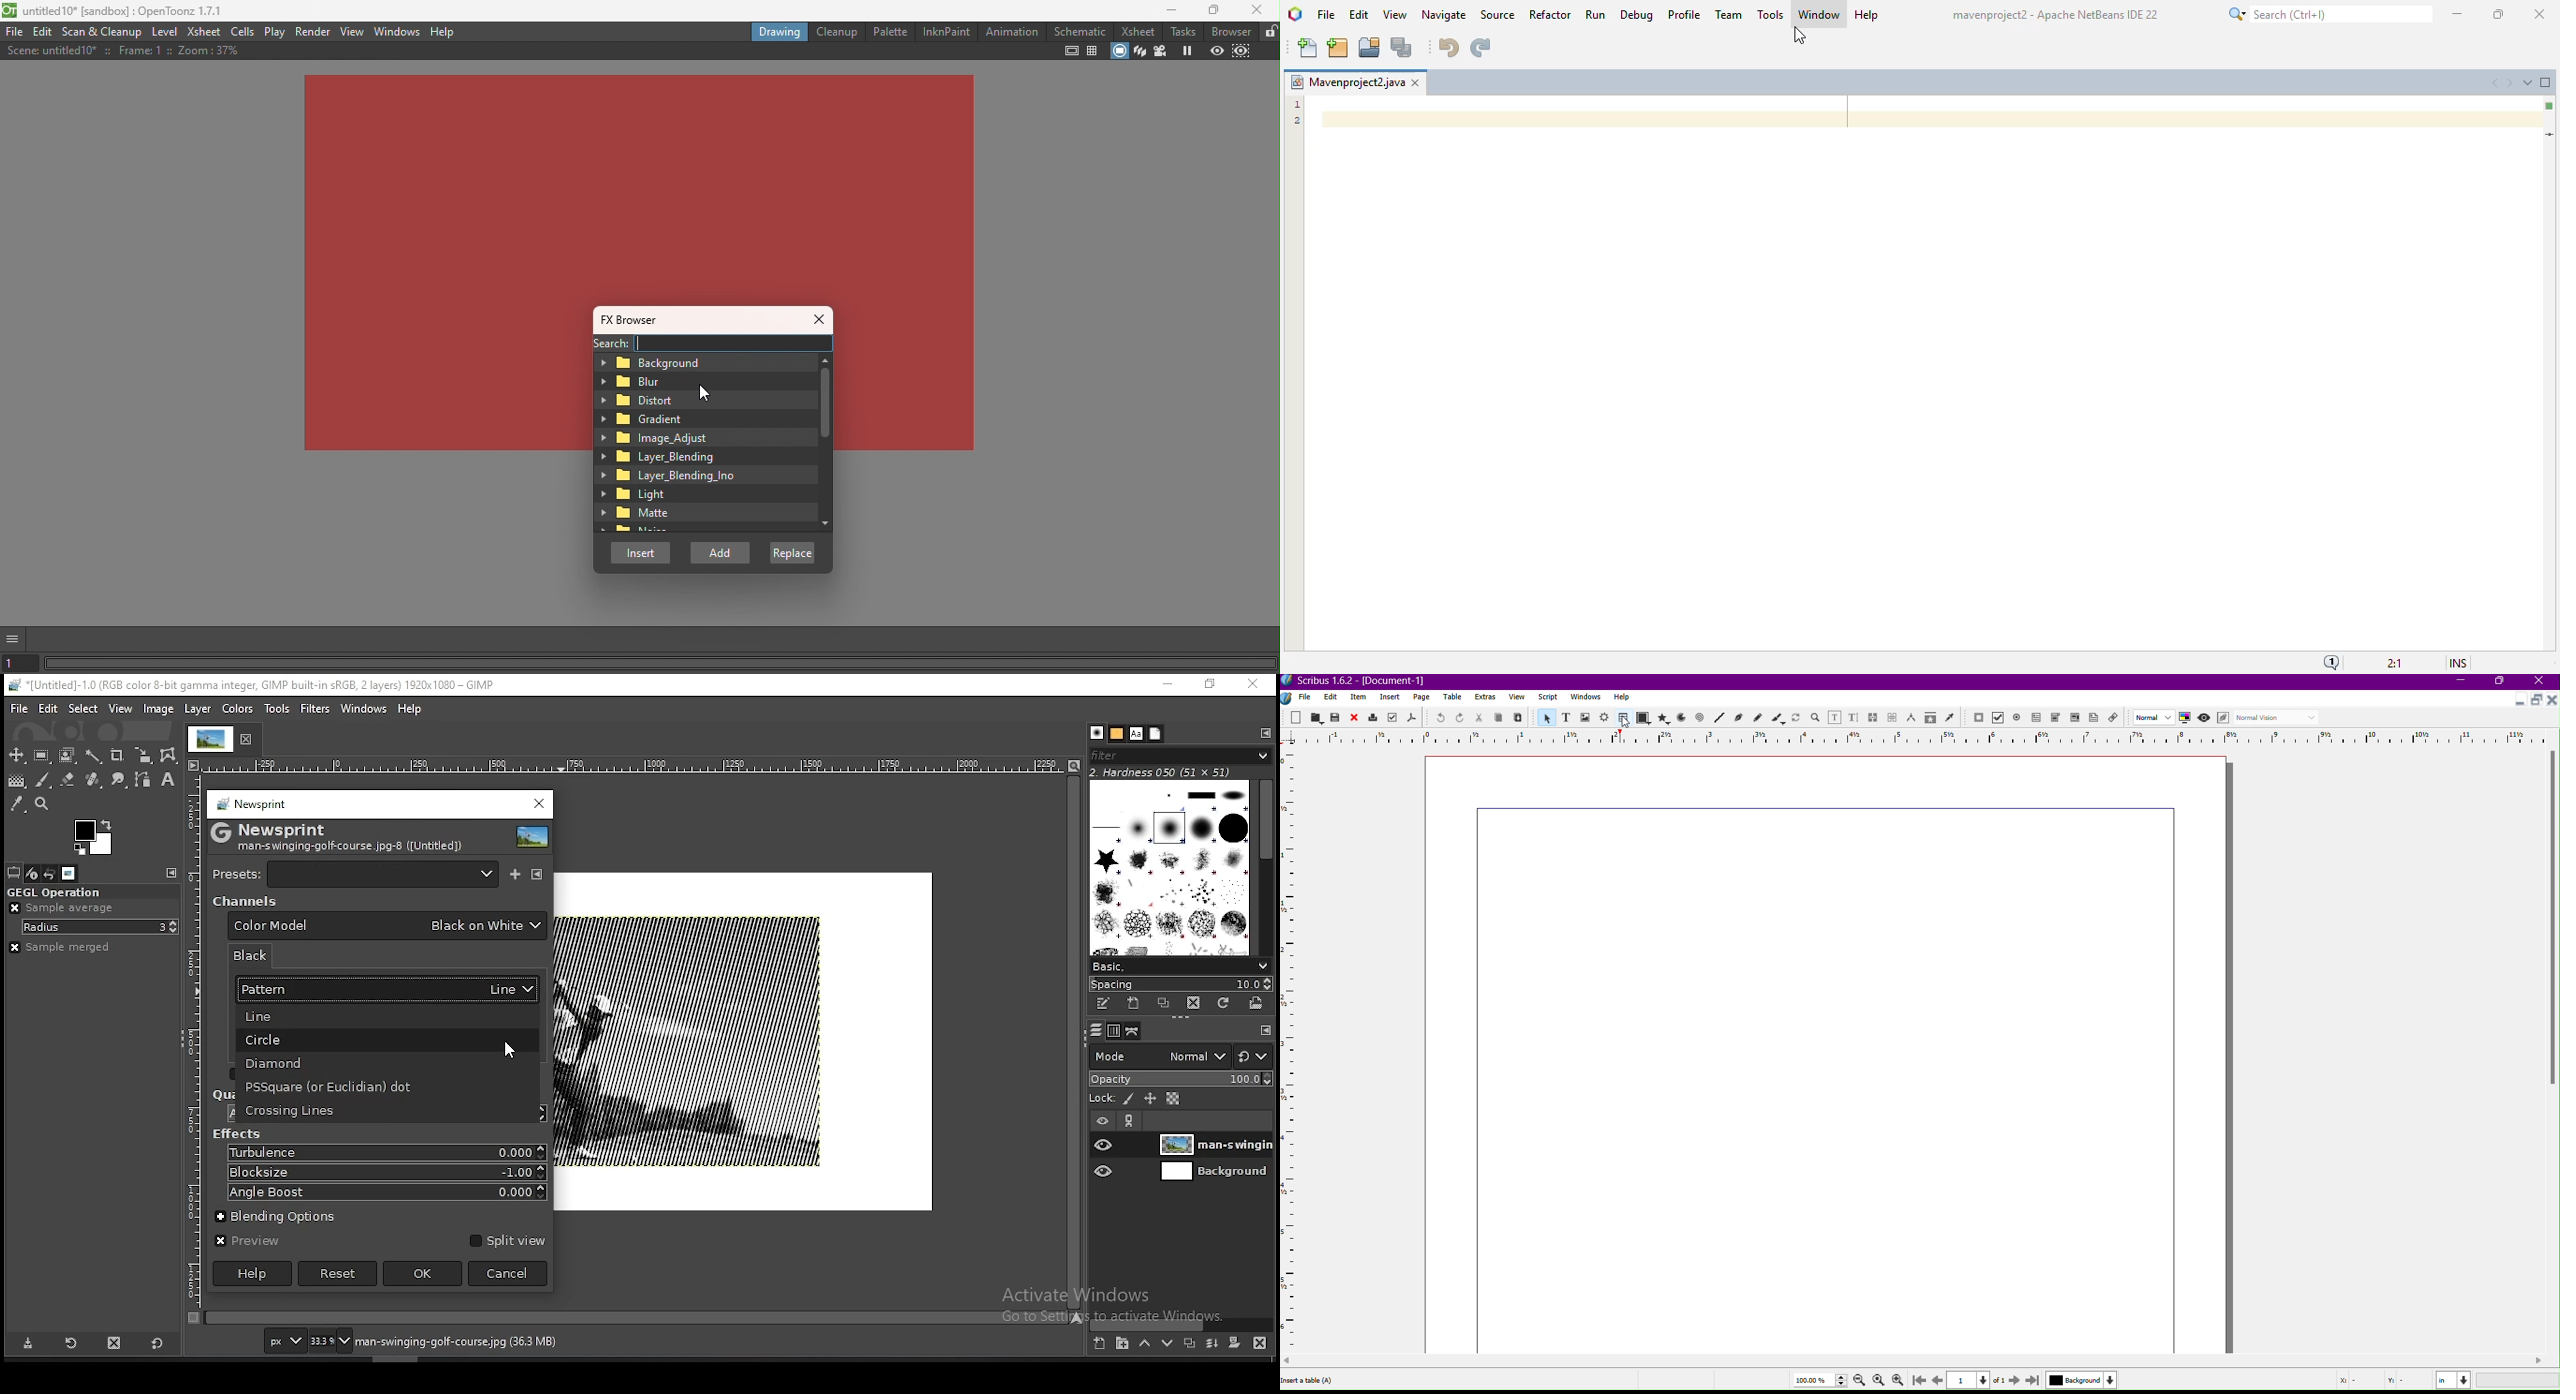 The image size is (2576, 1400). I want to click on create a new layer, so click(1100, 1343).